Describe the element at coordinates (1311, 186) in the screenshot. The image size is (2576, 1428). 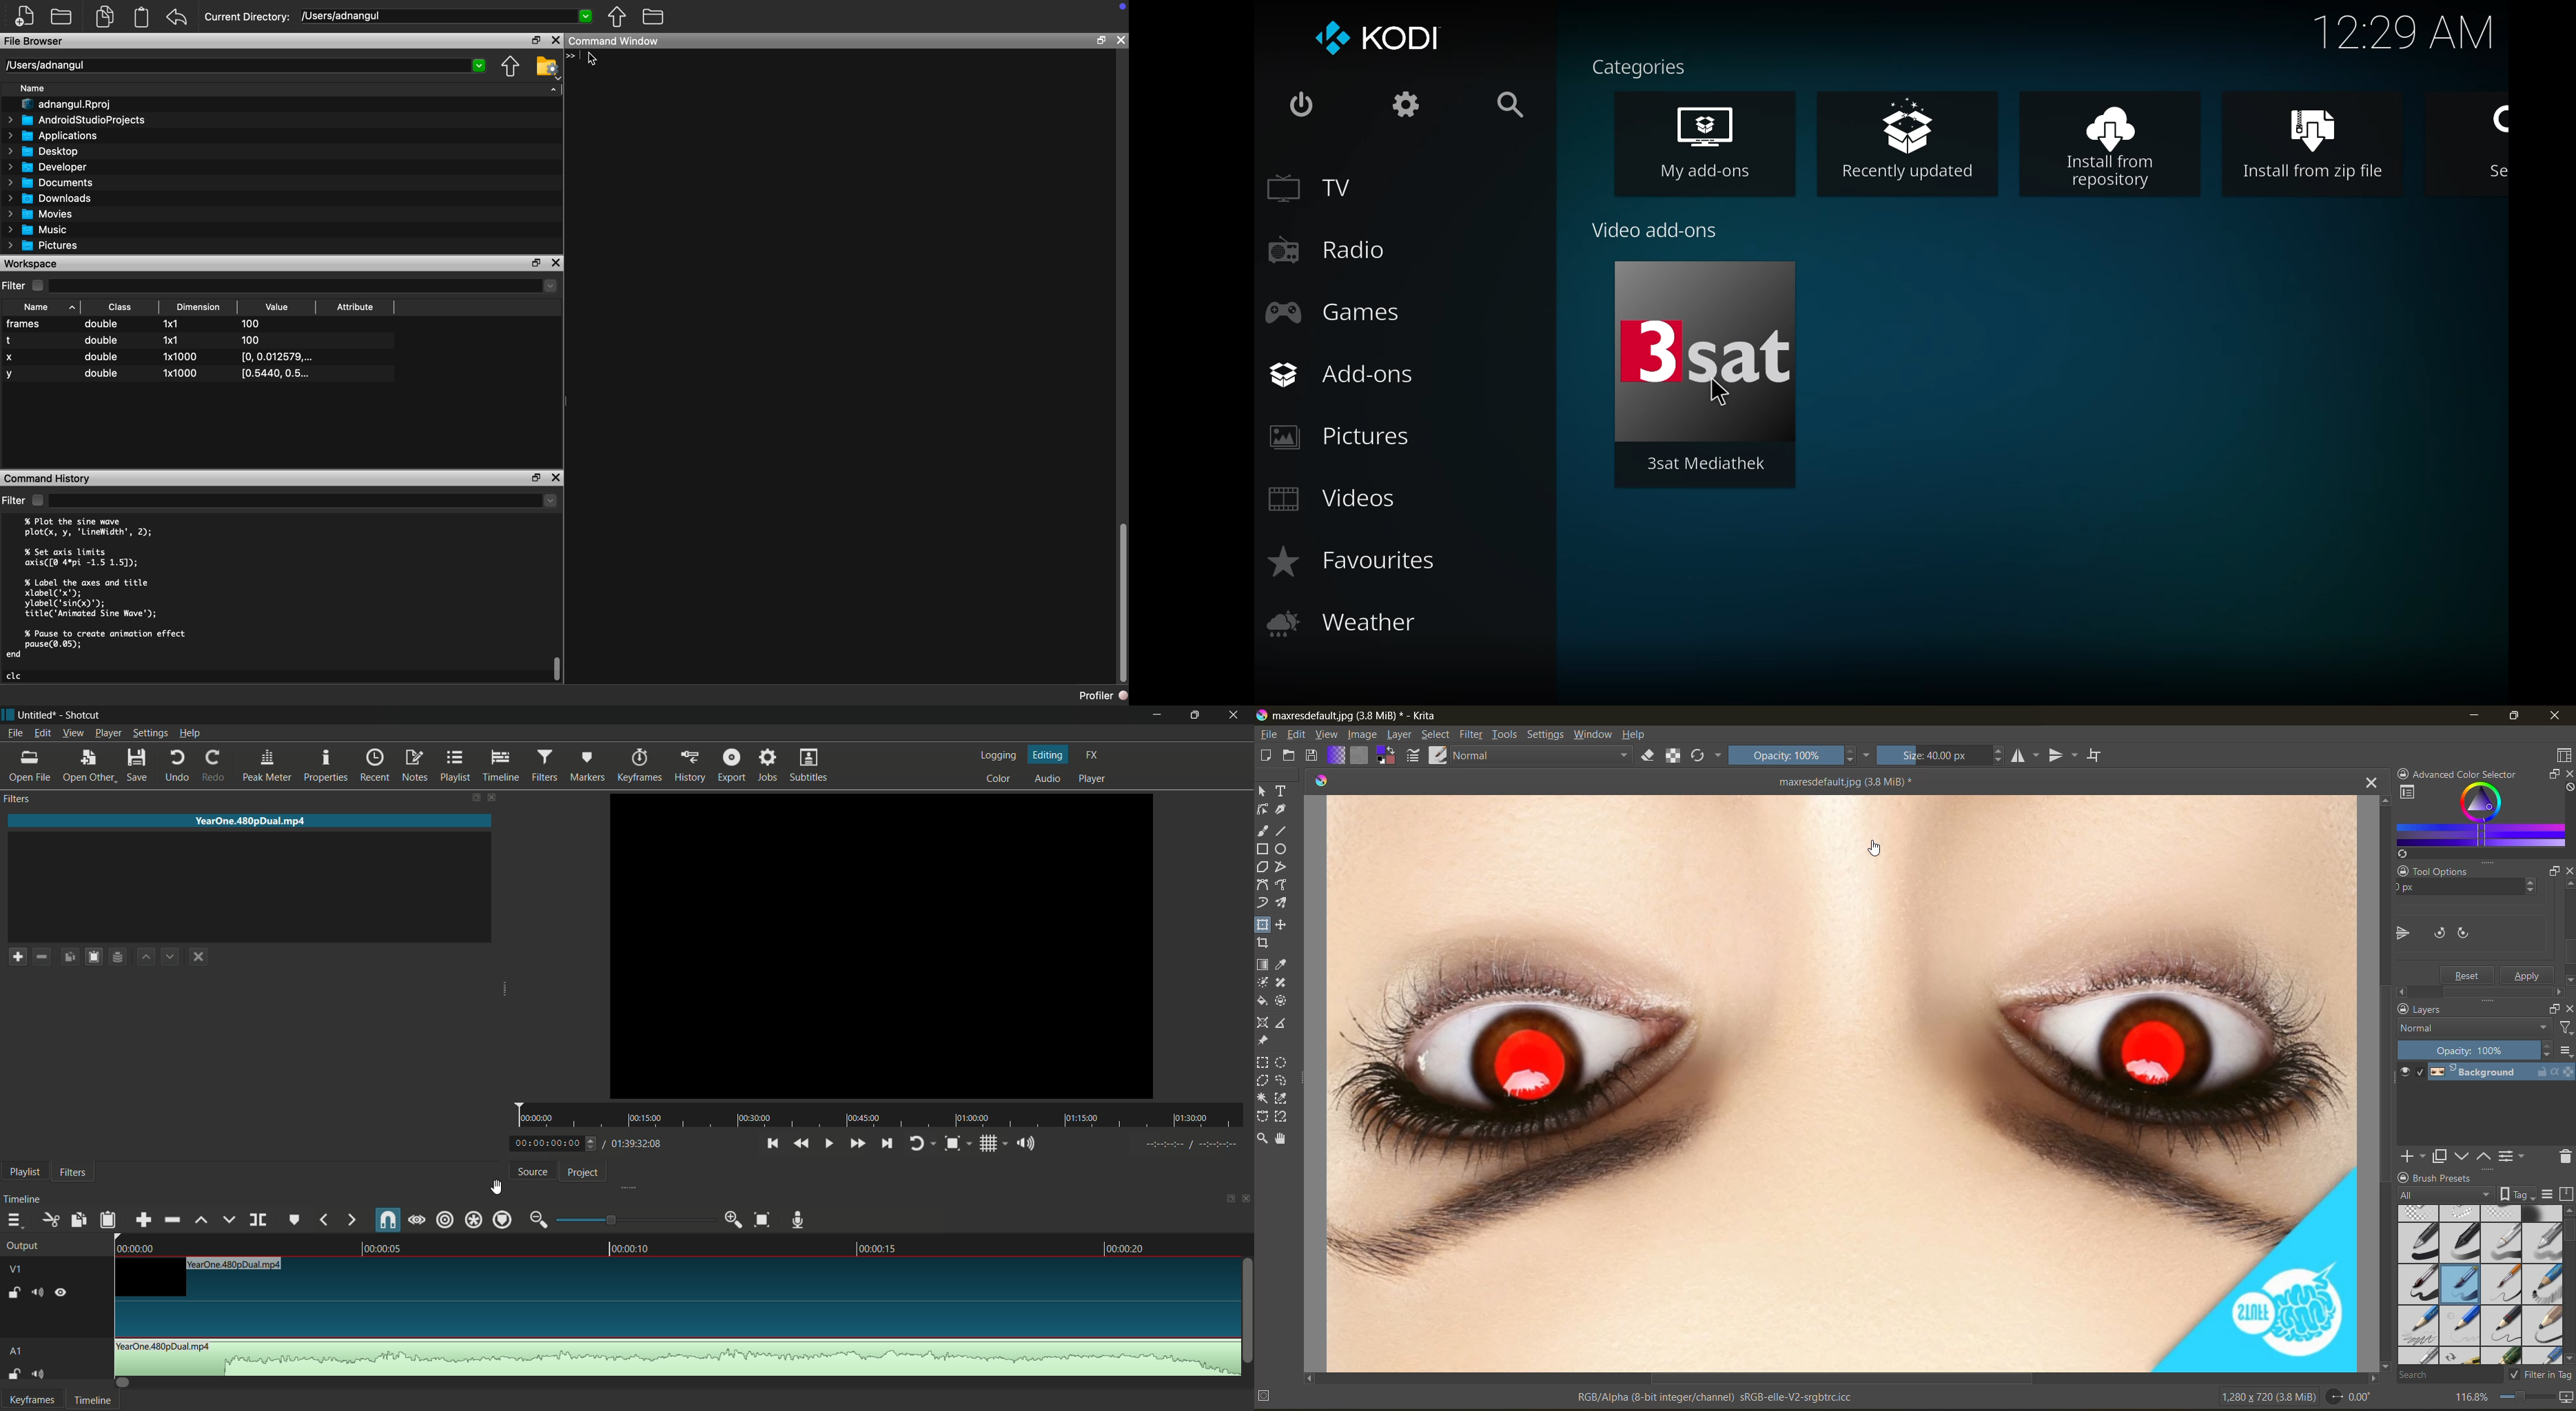
I see `tv` at that location.